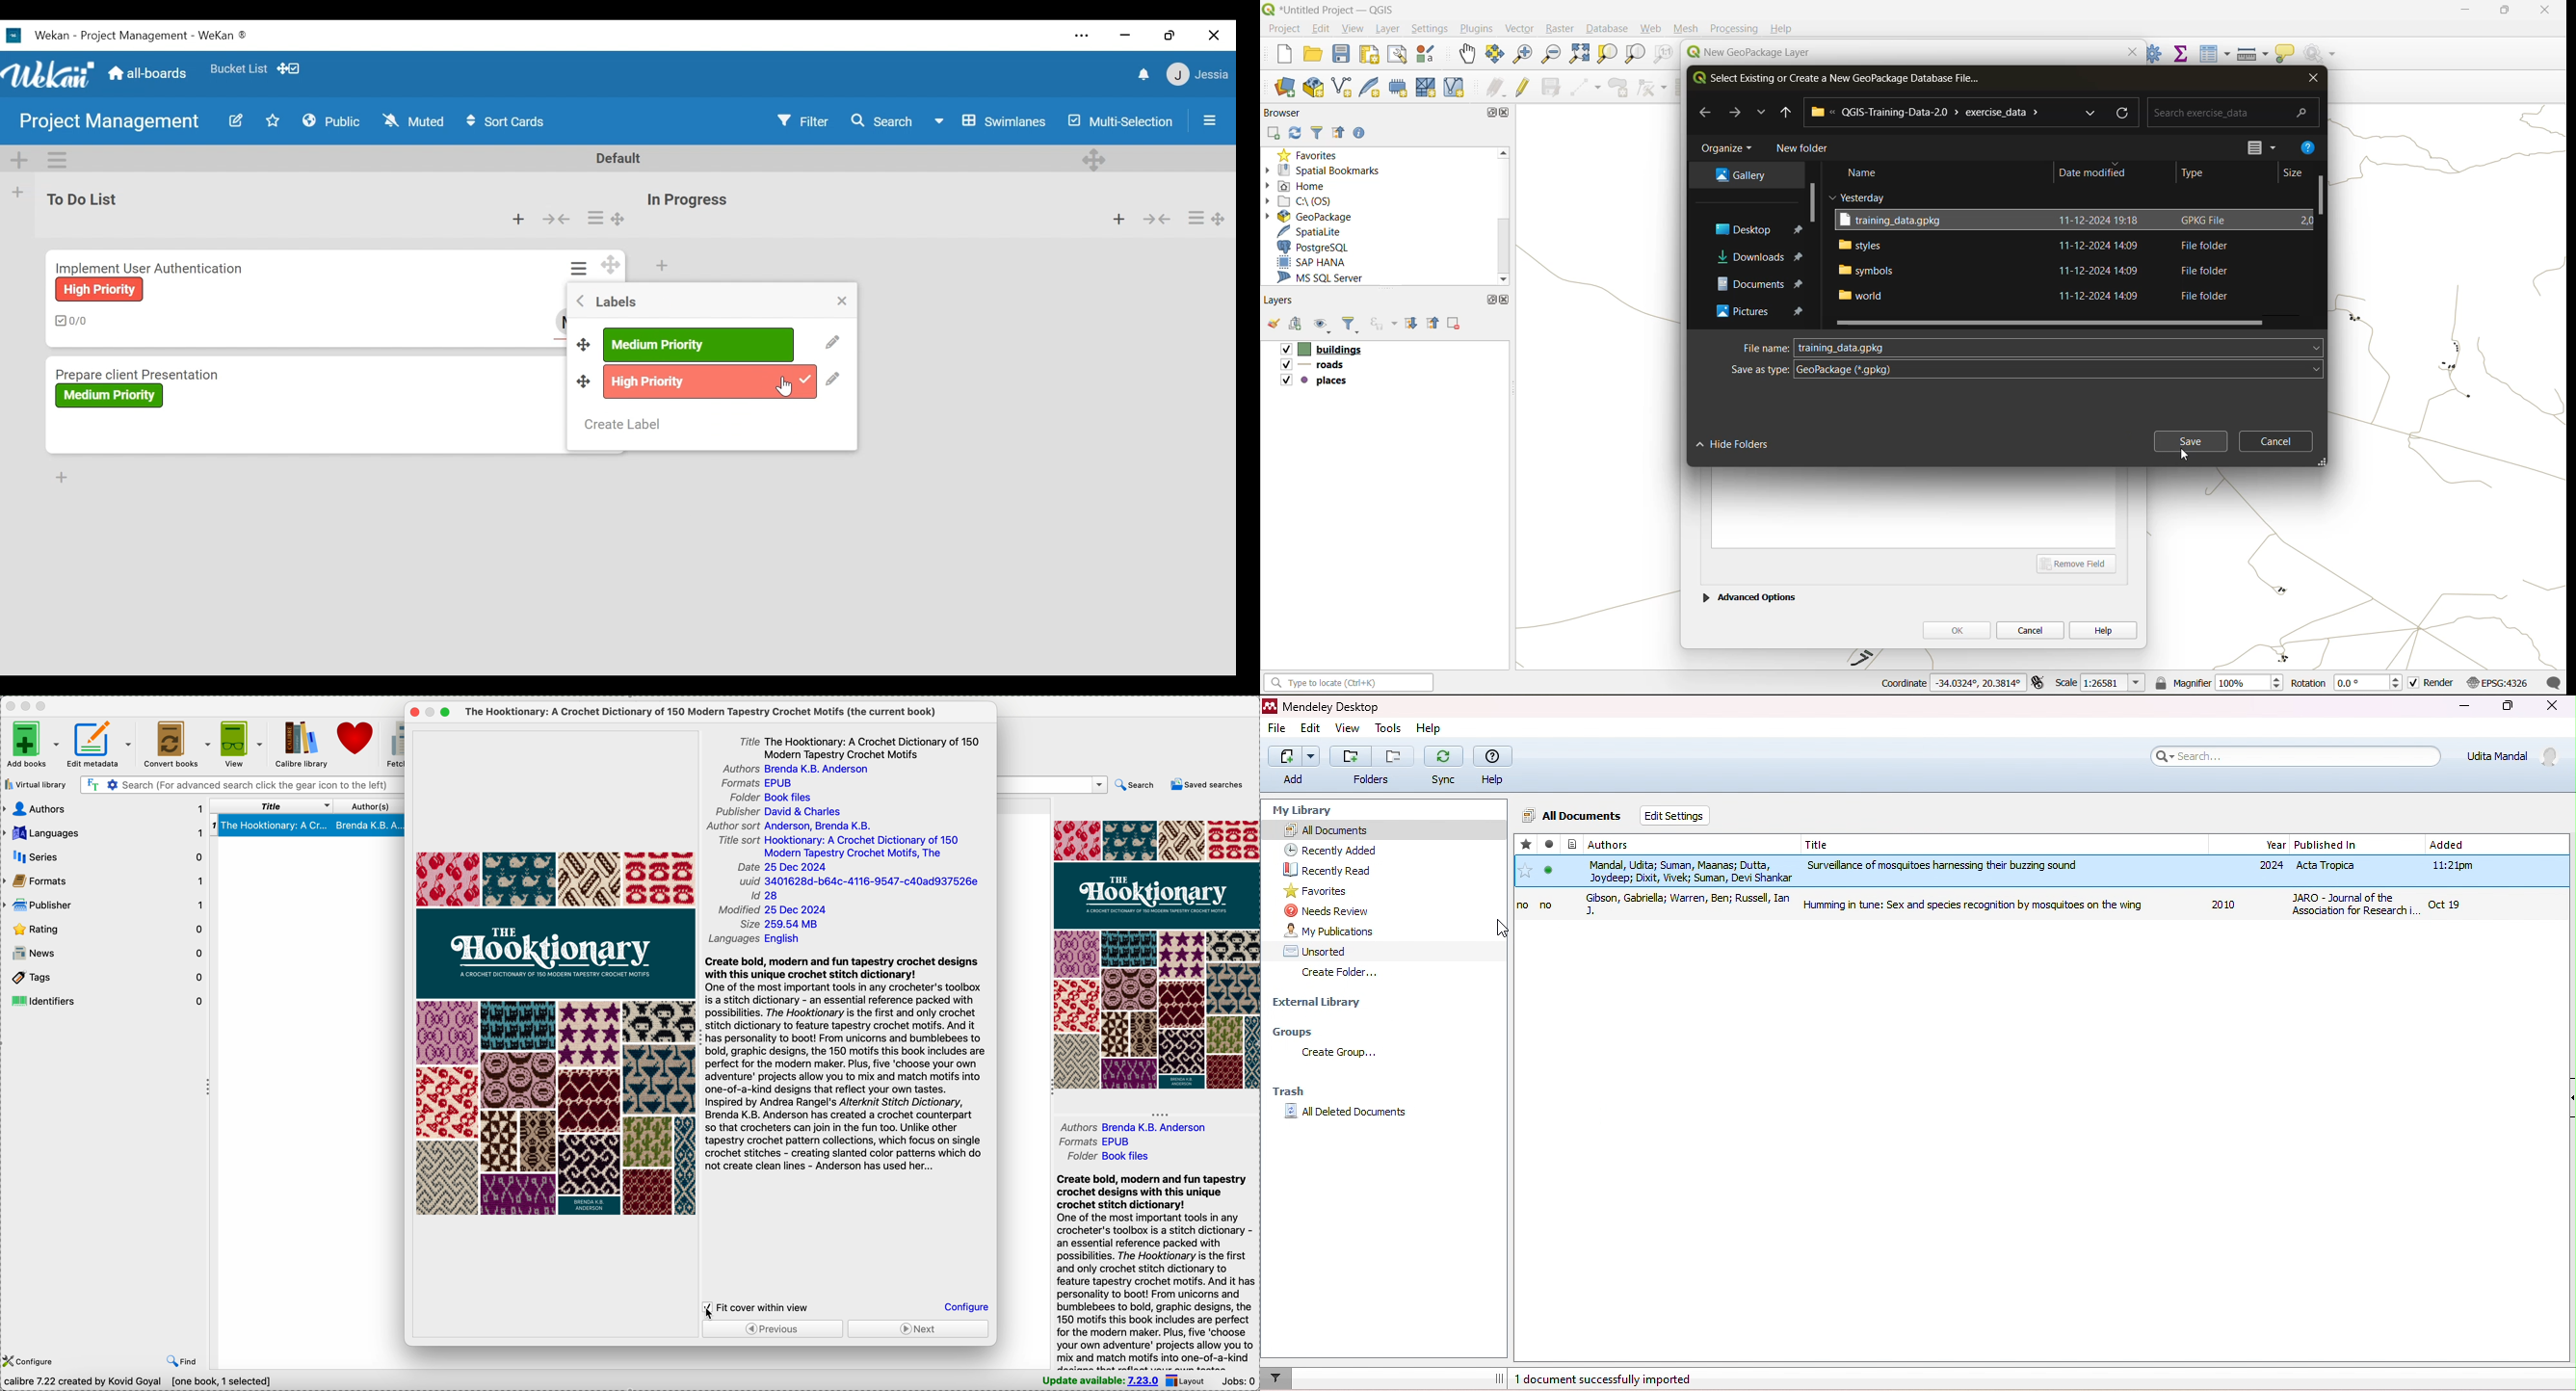 The height and width of the screenshot is (1400, 2576). What do you see at coordinates (1687, 29) in the screenshot?
I see `mesh` at bounding box center [1687, 29].